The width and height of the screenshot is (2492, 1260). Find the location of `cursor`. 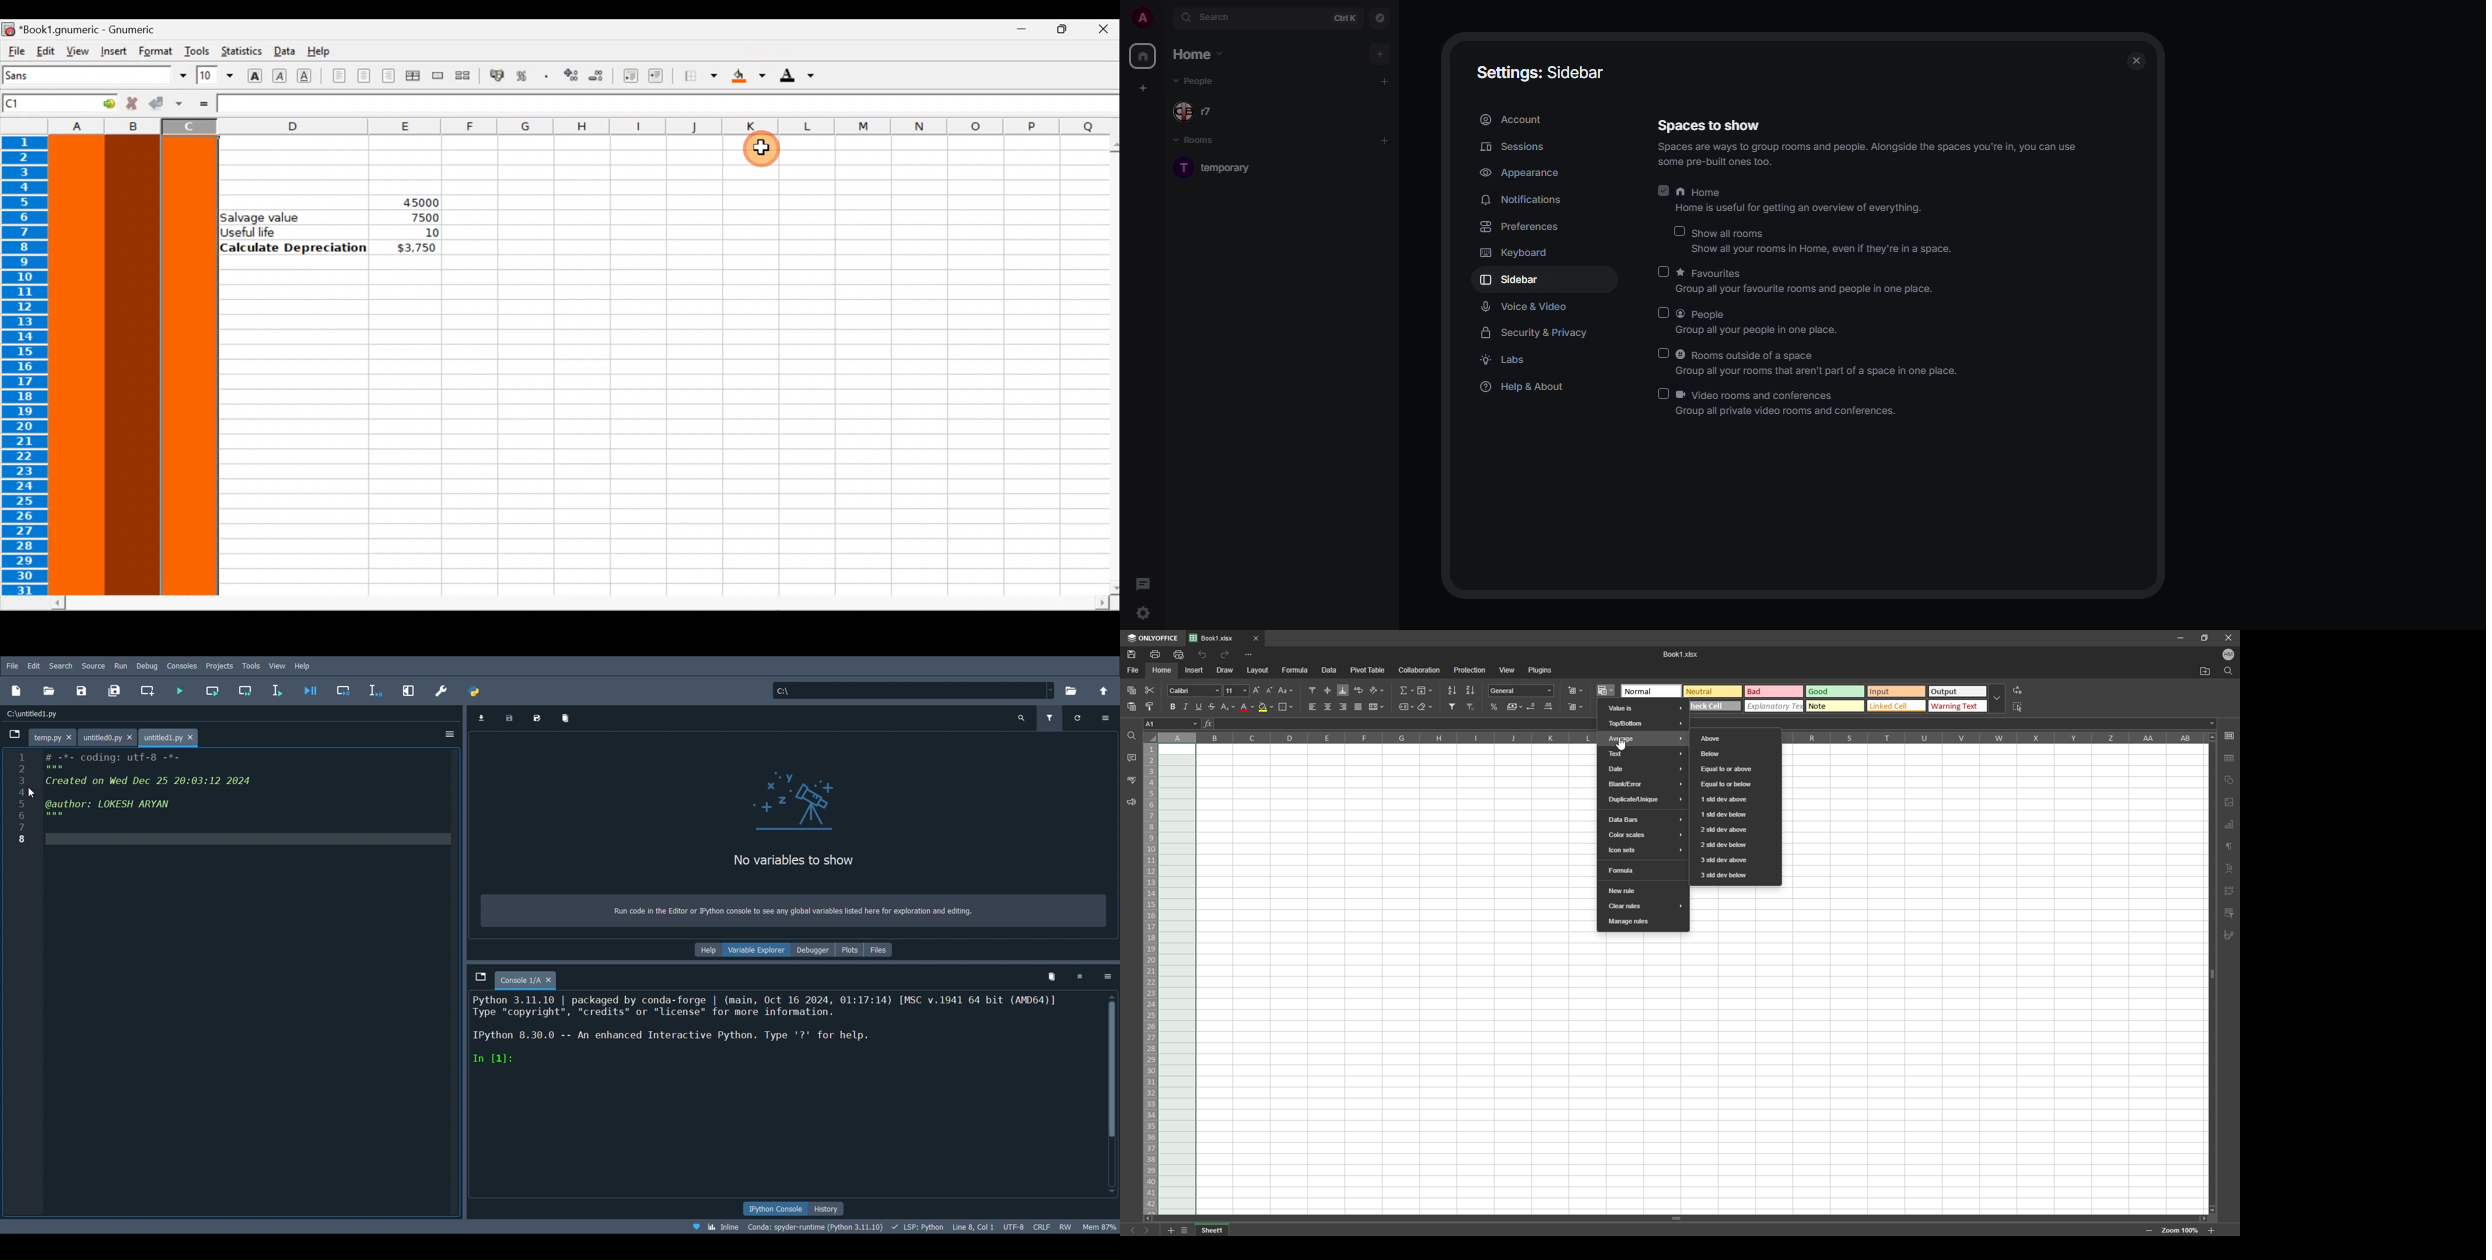

cursor is located at coordinates (1615, 741).